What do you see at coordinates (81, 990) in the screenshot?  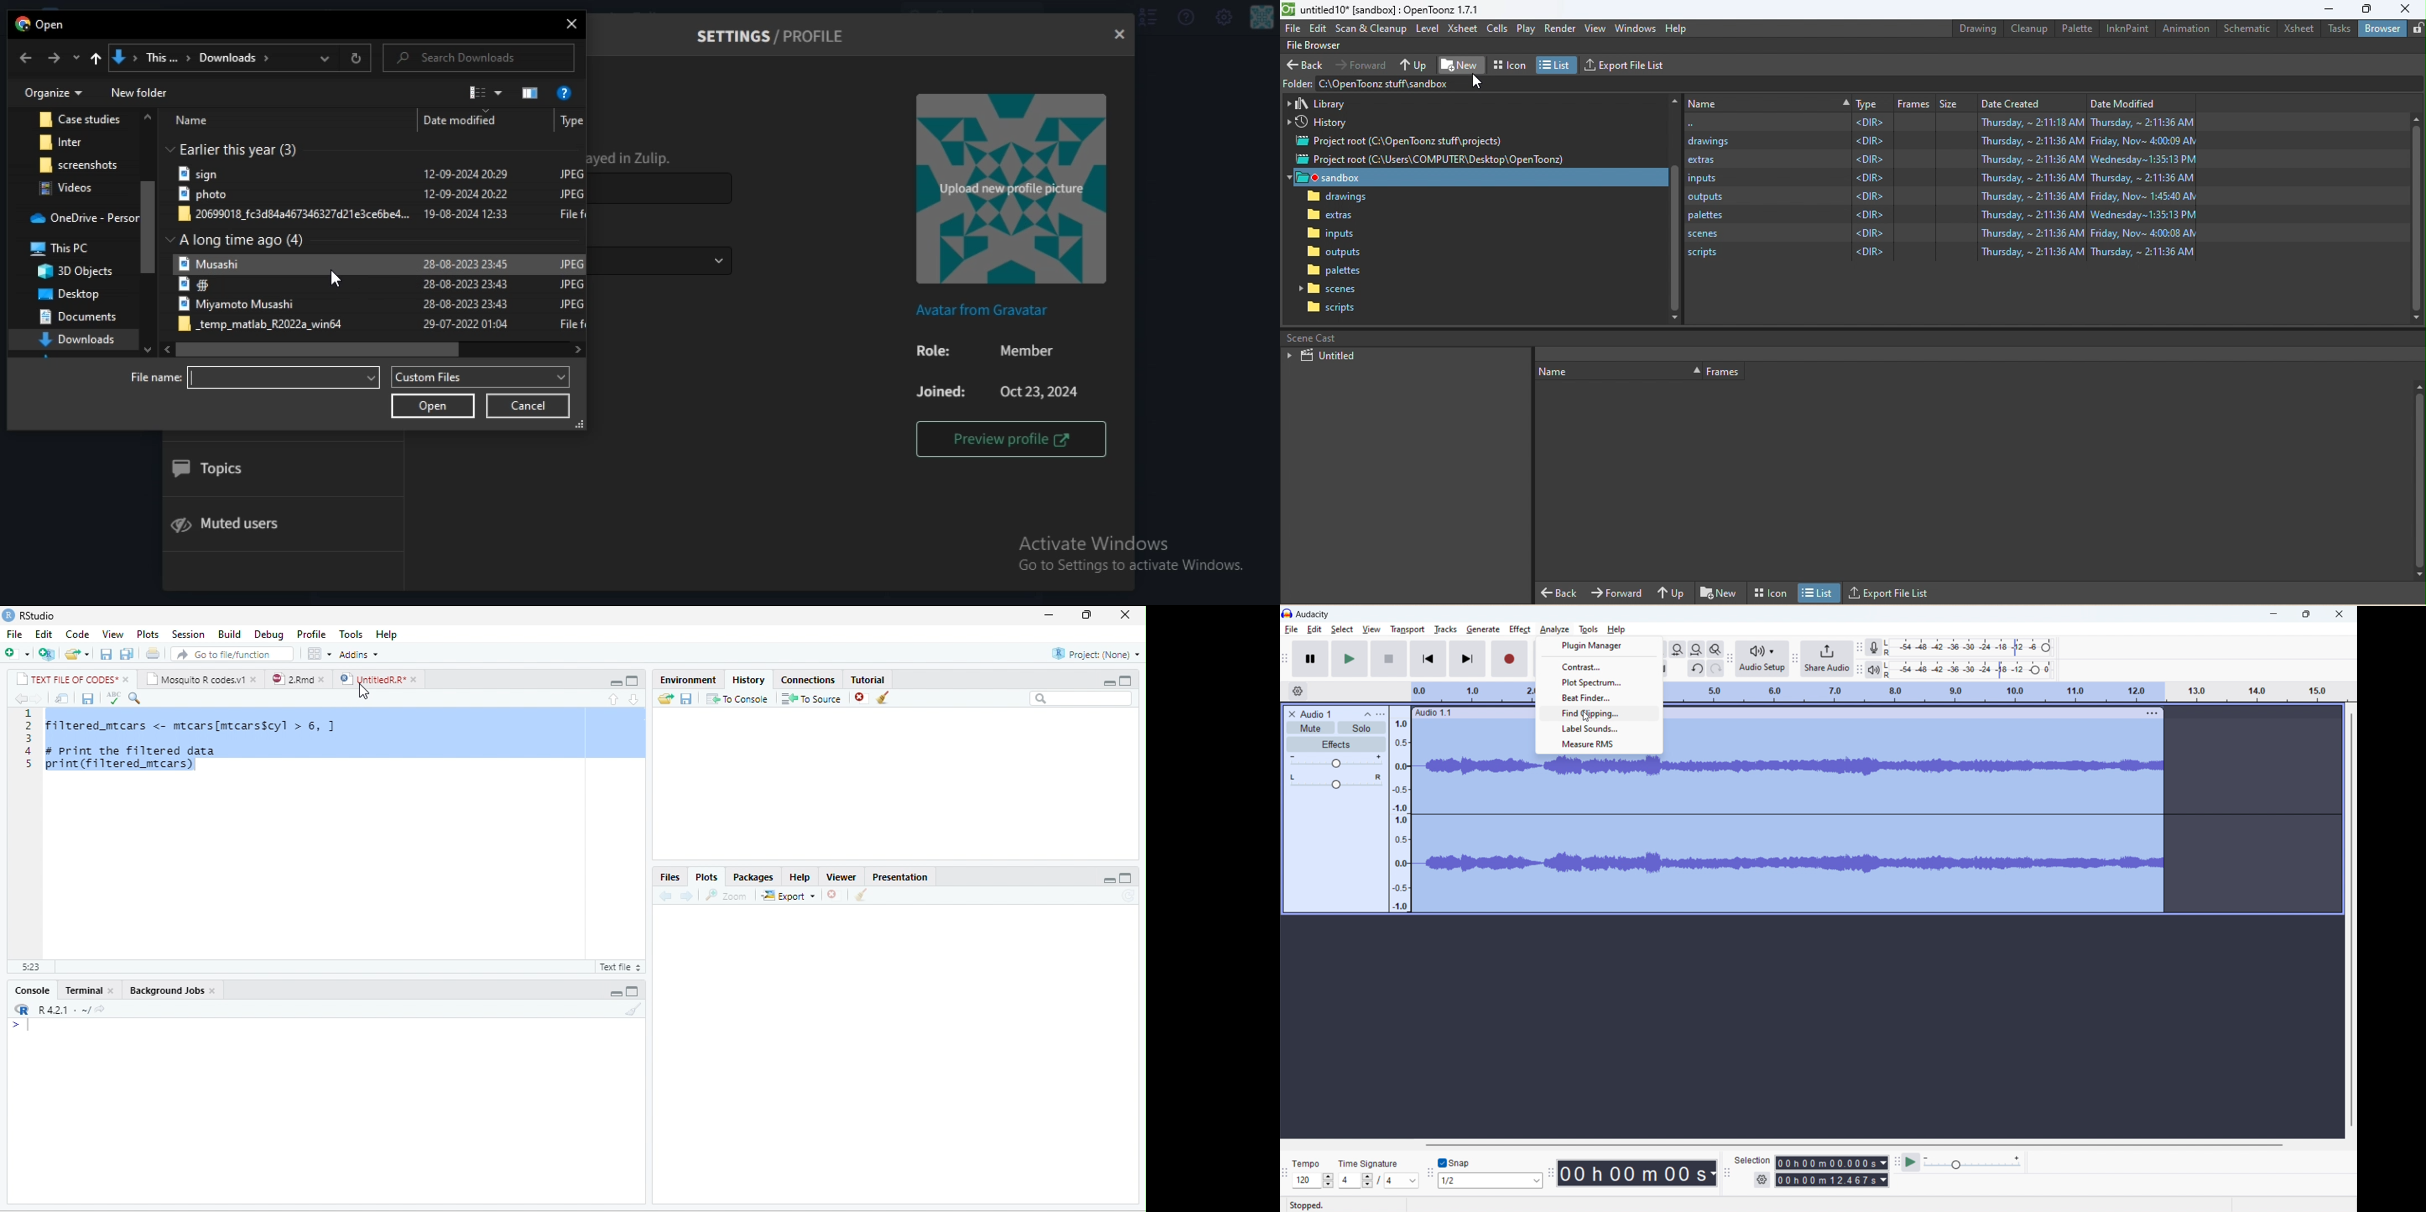 I see `Terminal` at bounding box center [81, 990].